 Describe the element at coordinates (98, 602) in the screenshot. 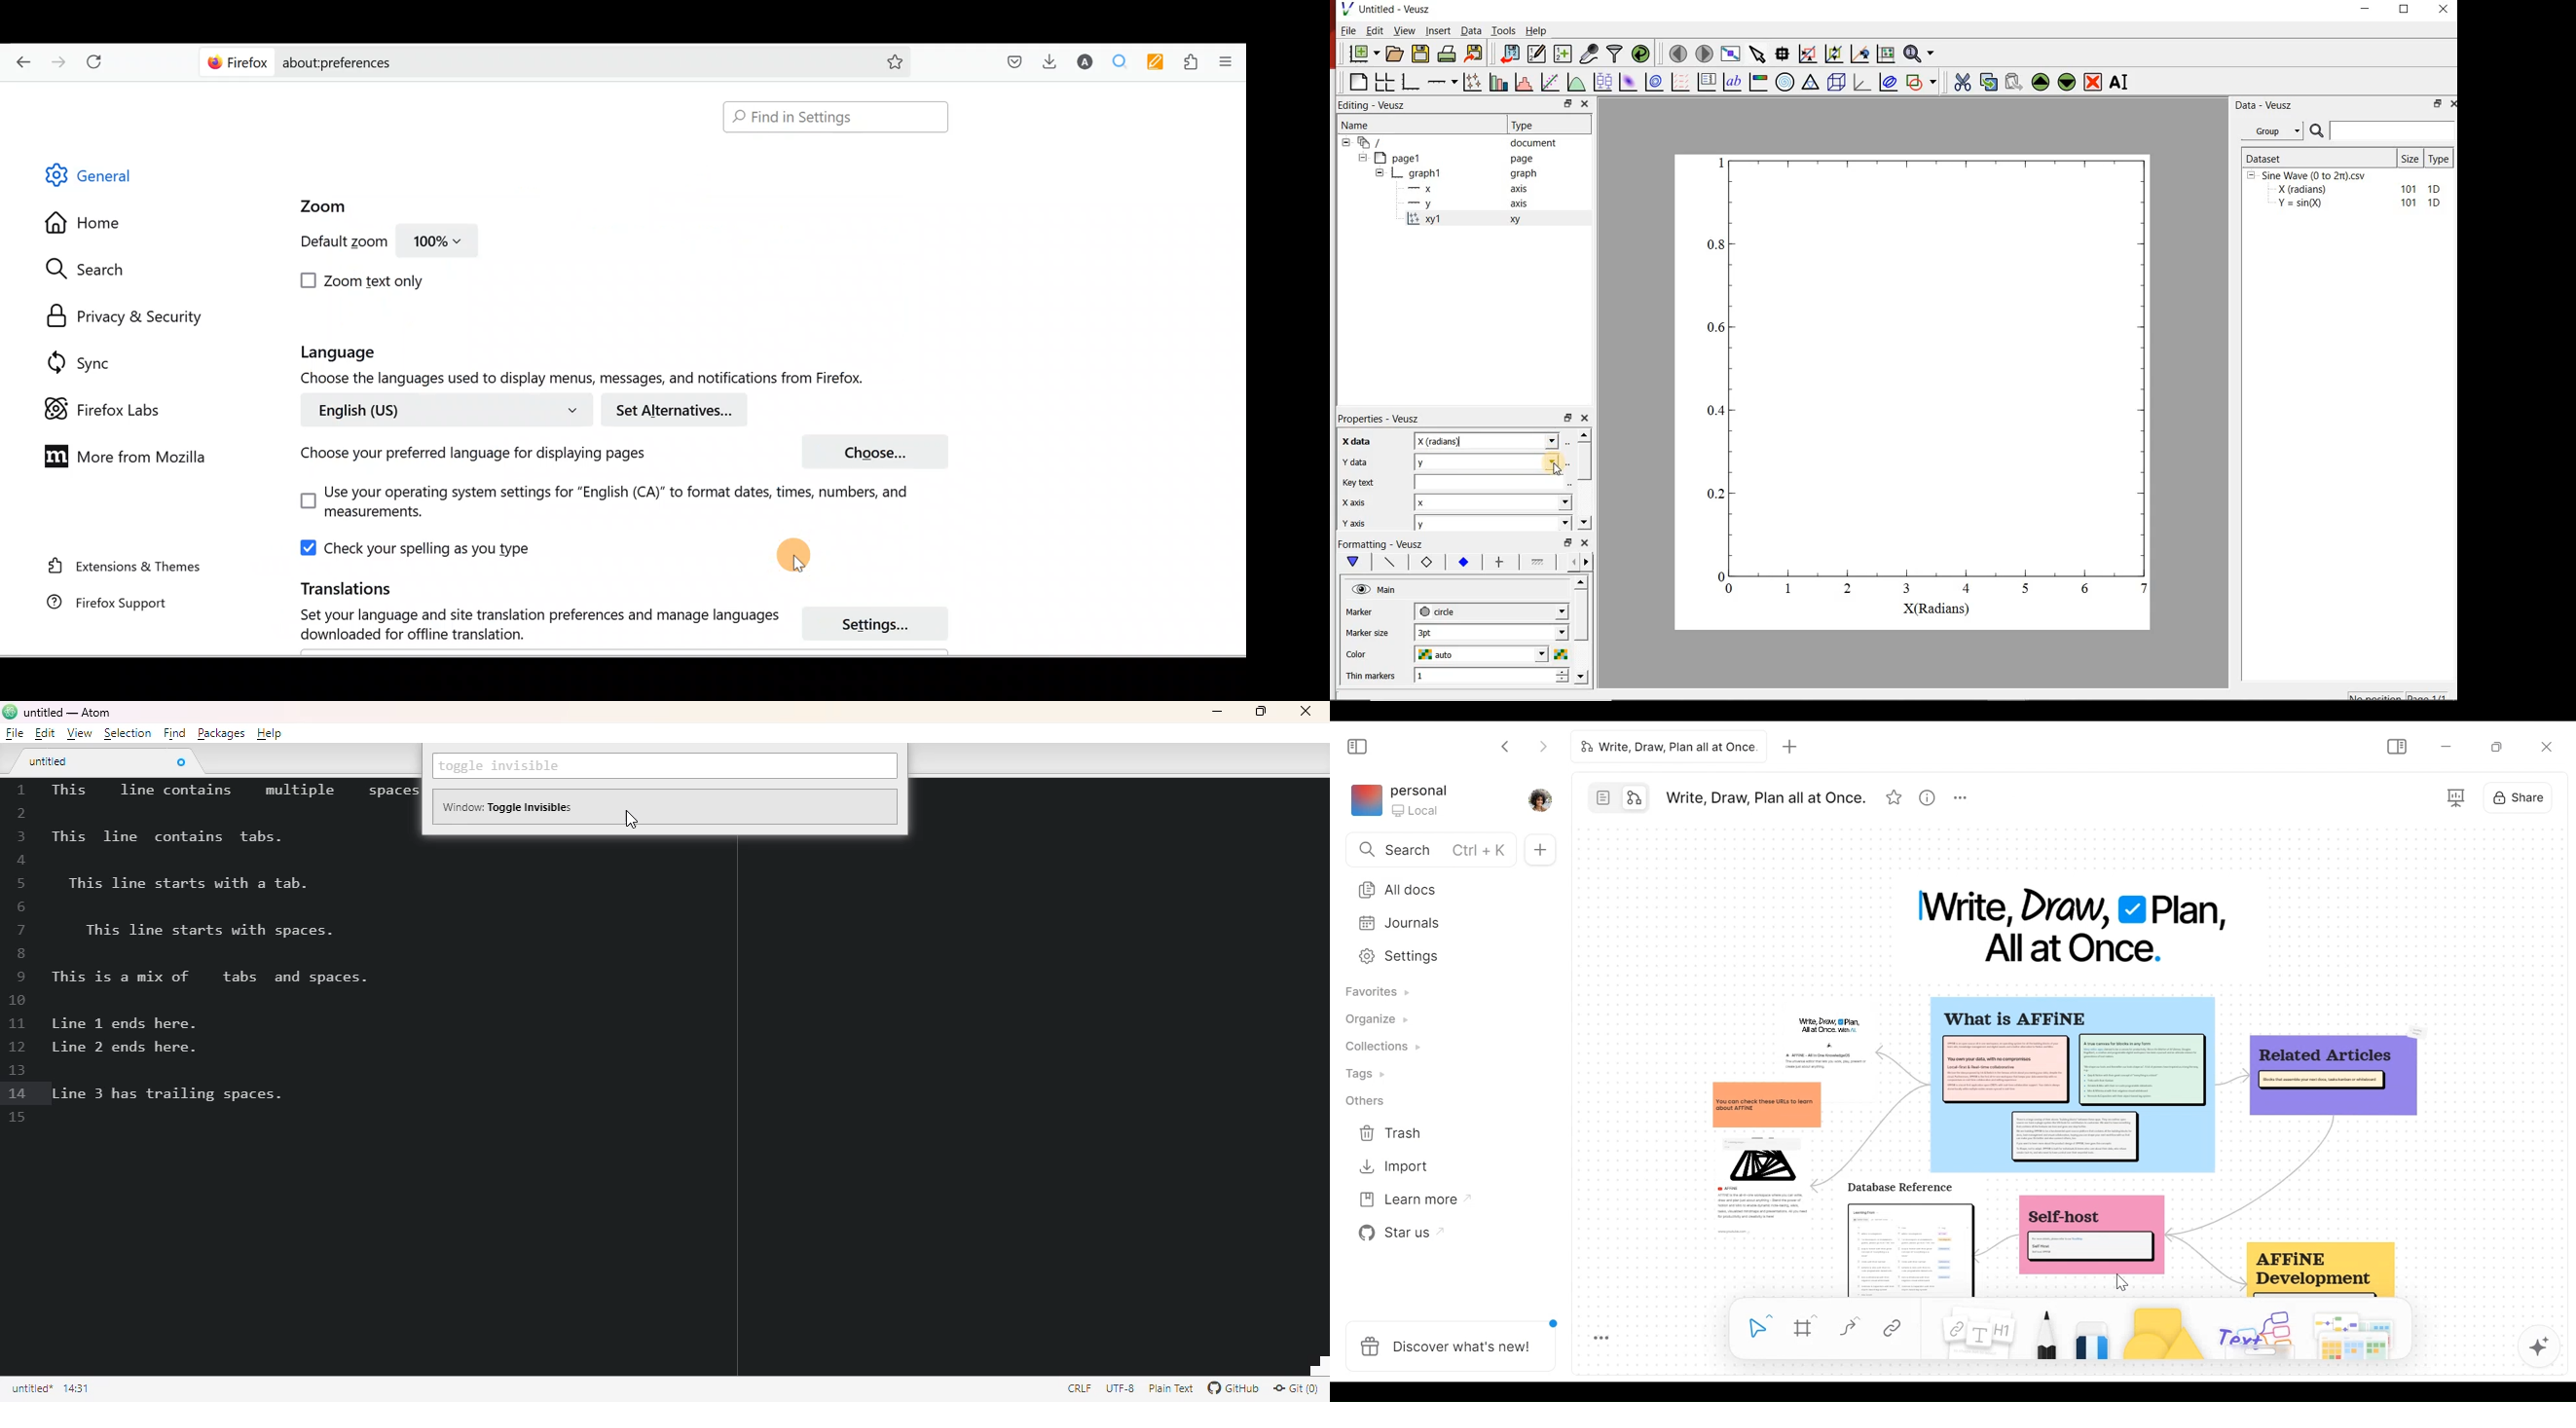

I see `Firefox support` at that location.